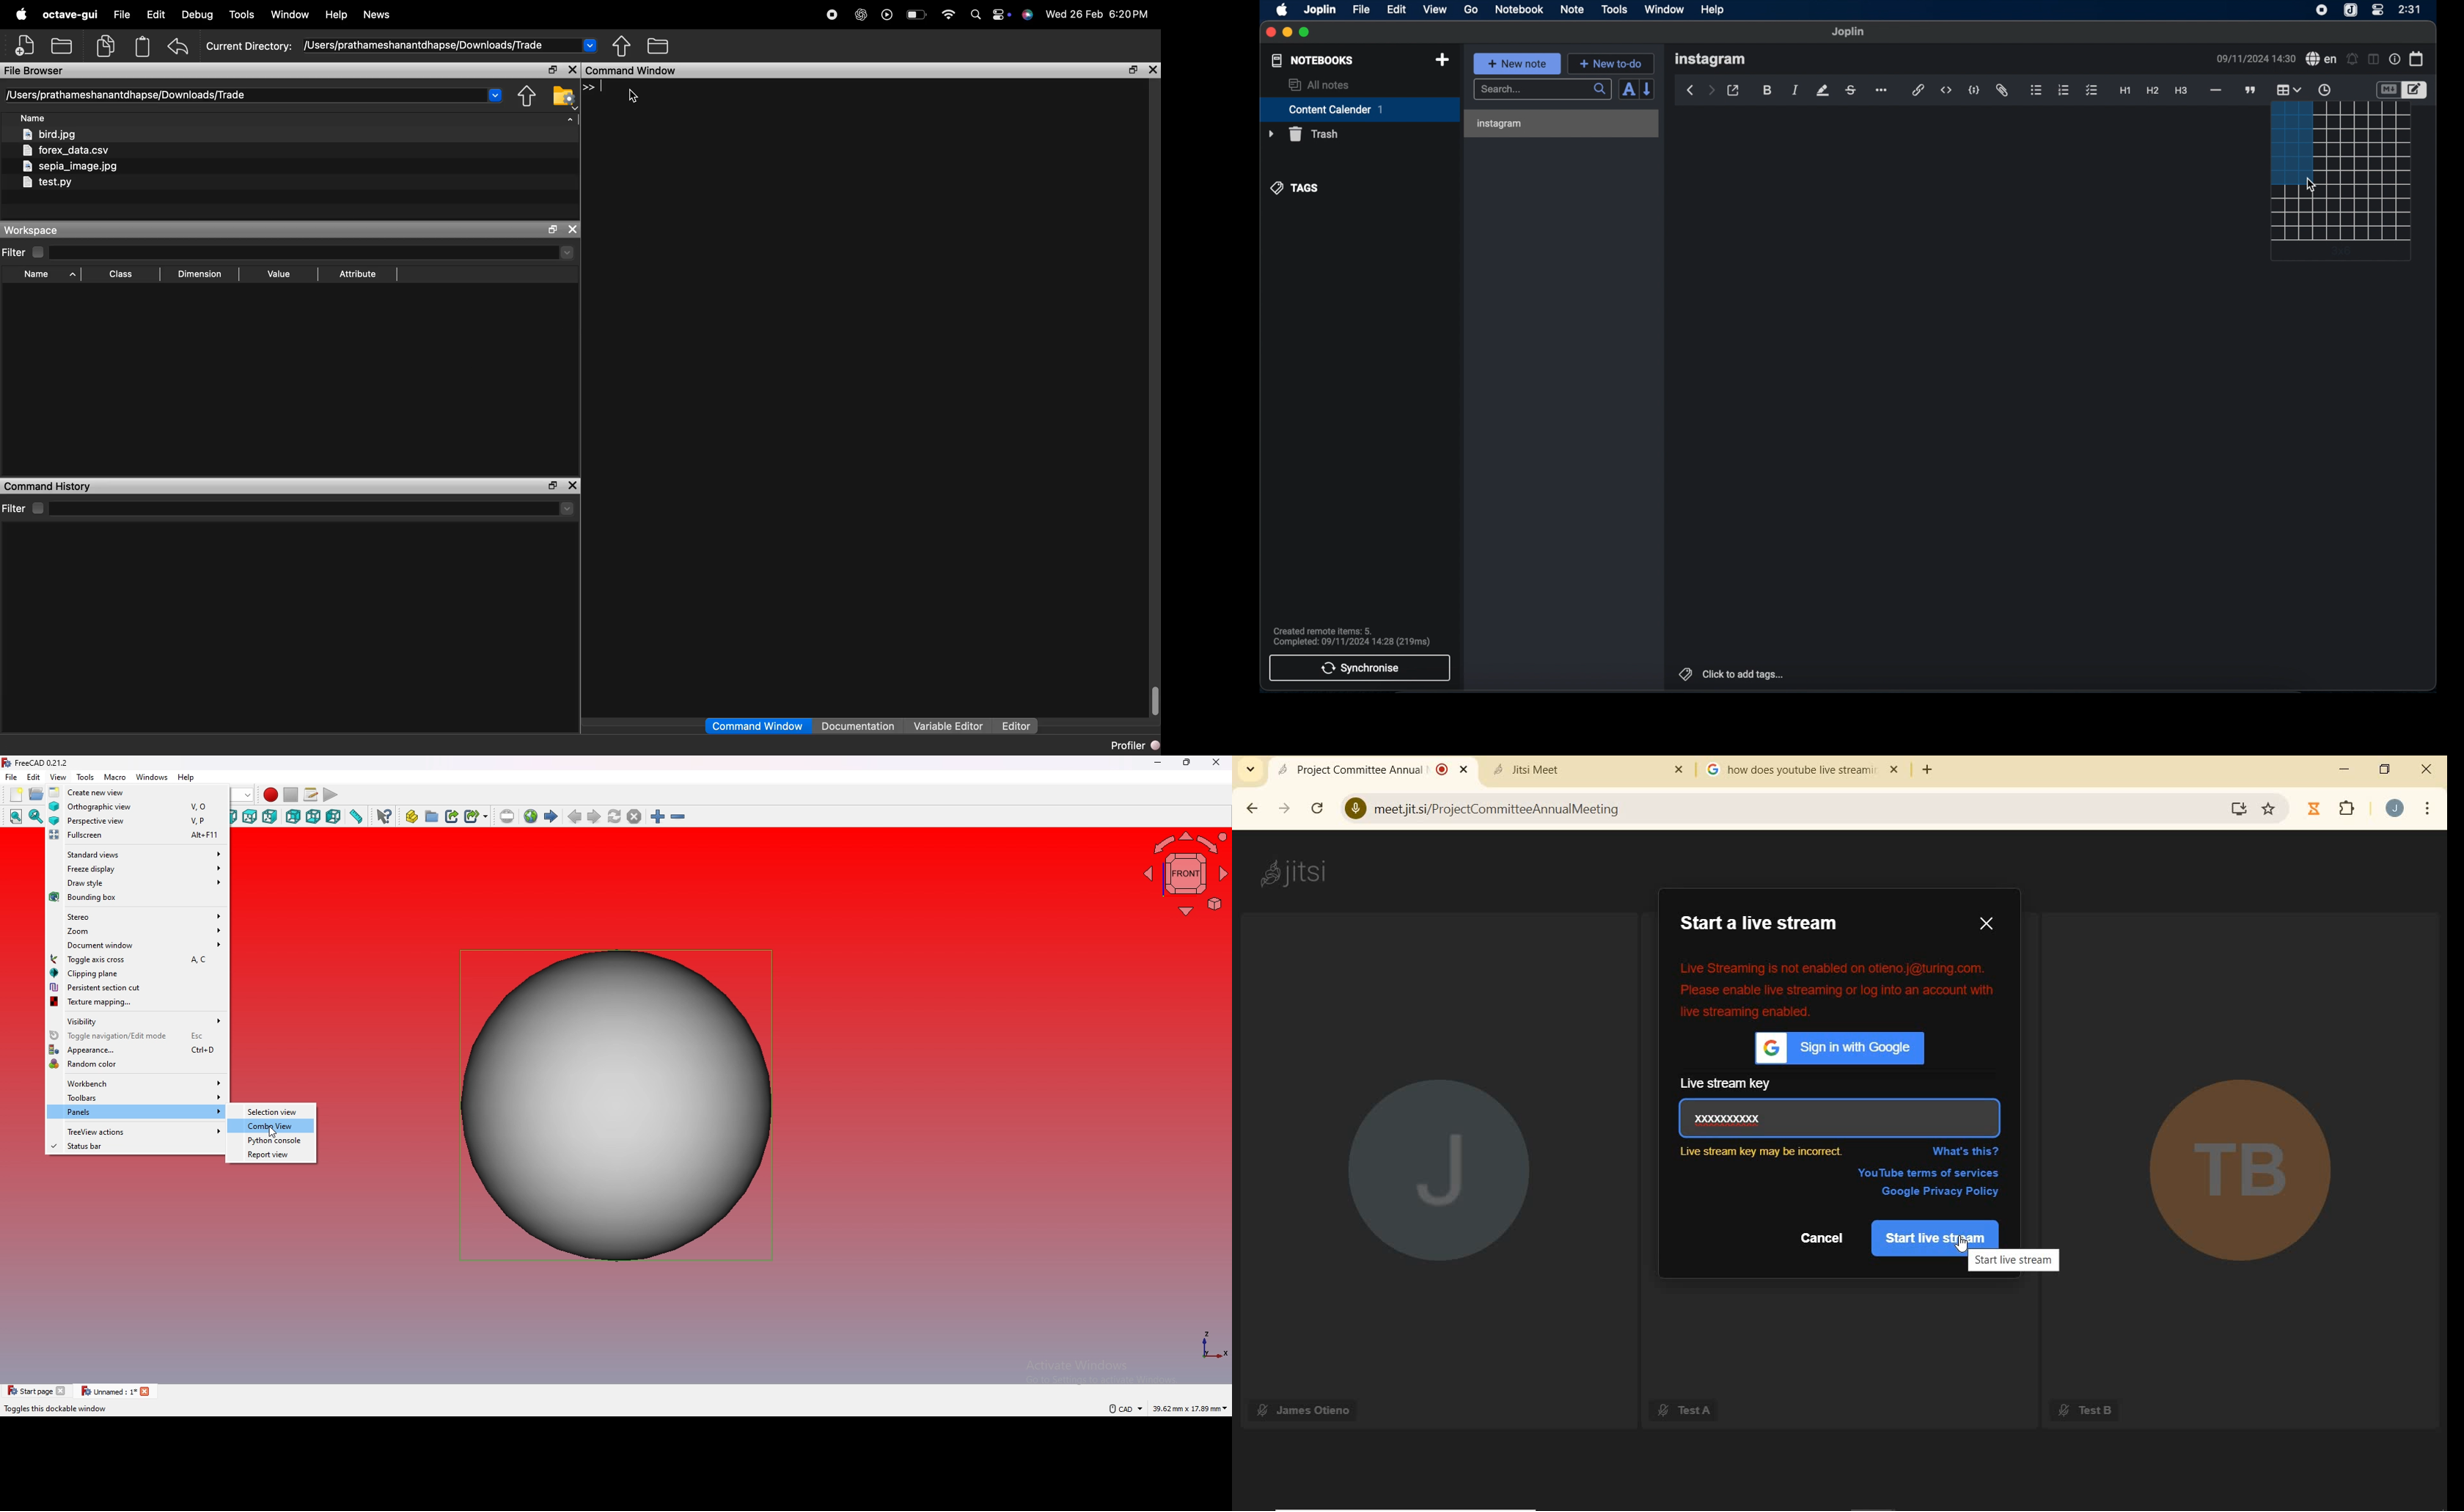 This screenshot has width=2464, height=1512. I want to click on fit selection, so click(35, 816).